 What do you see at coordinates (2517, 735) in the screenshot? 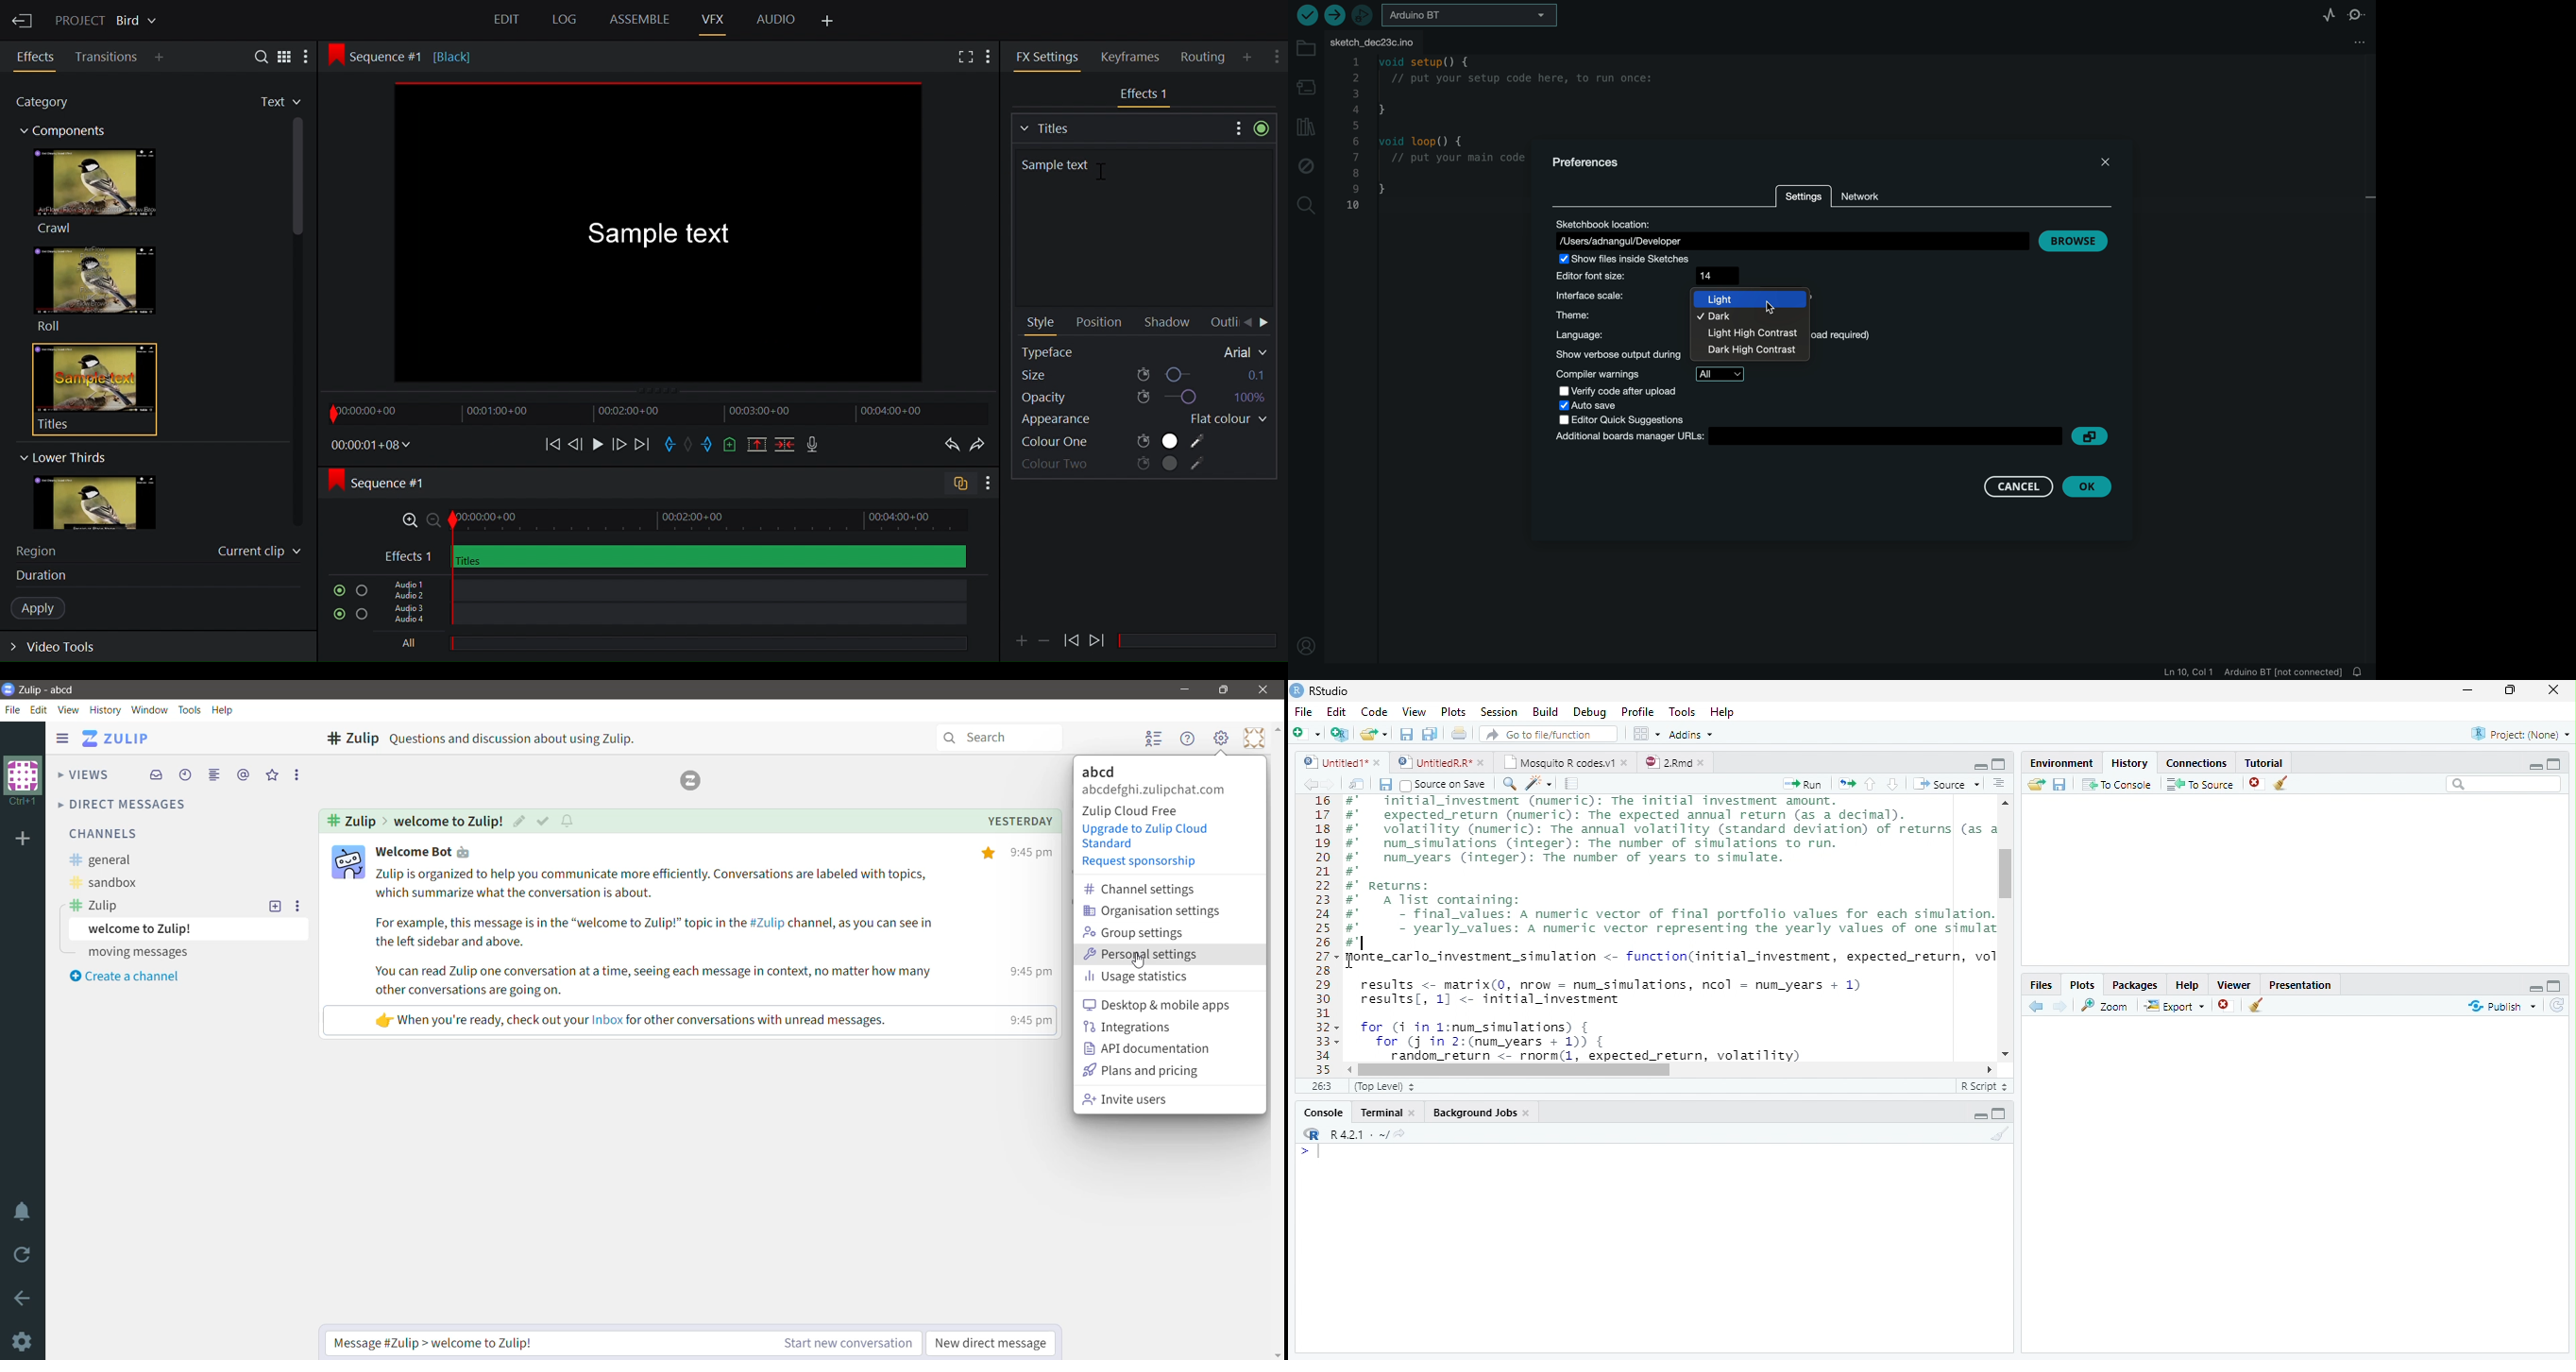
I see `Project: (None)` at bounding box center [2517, 735].